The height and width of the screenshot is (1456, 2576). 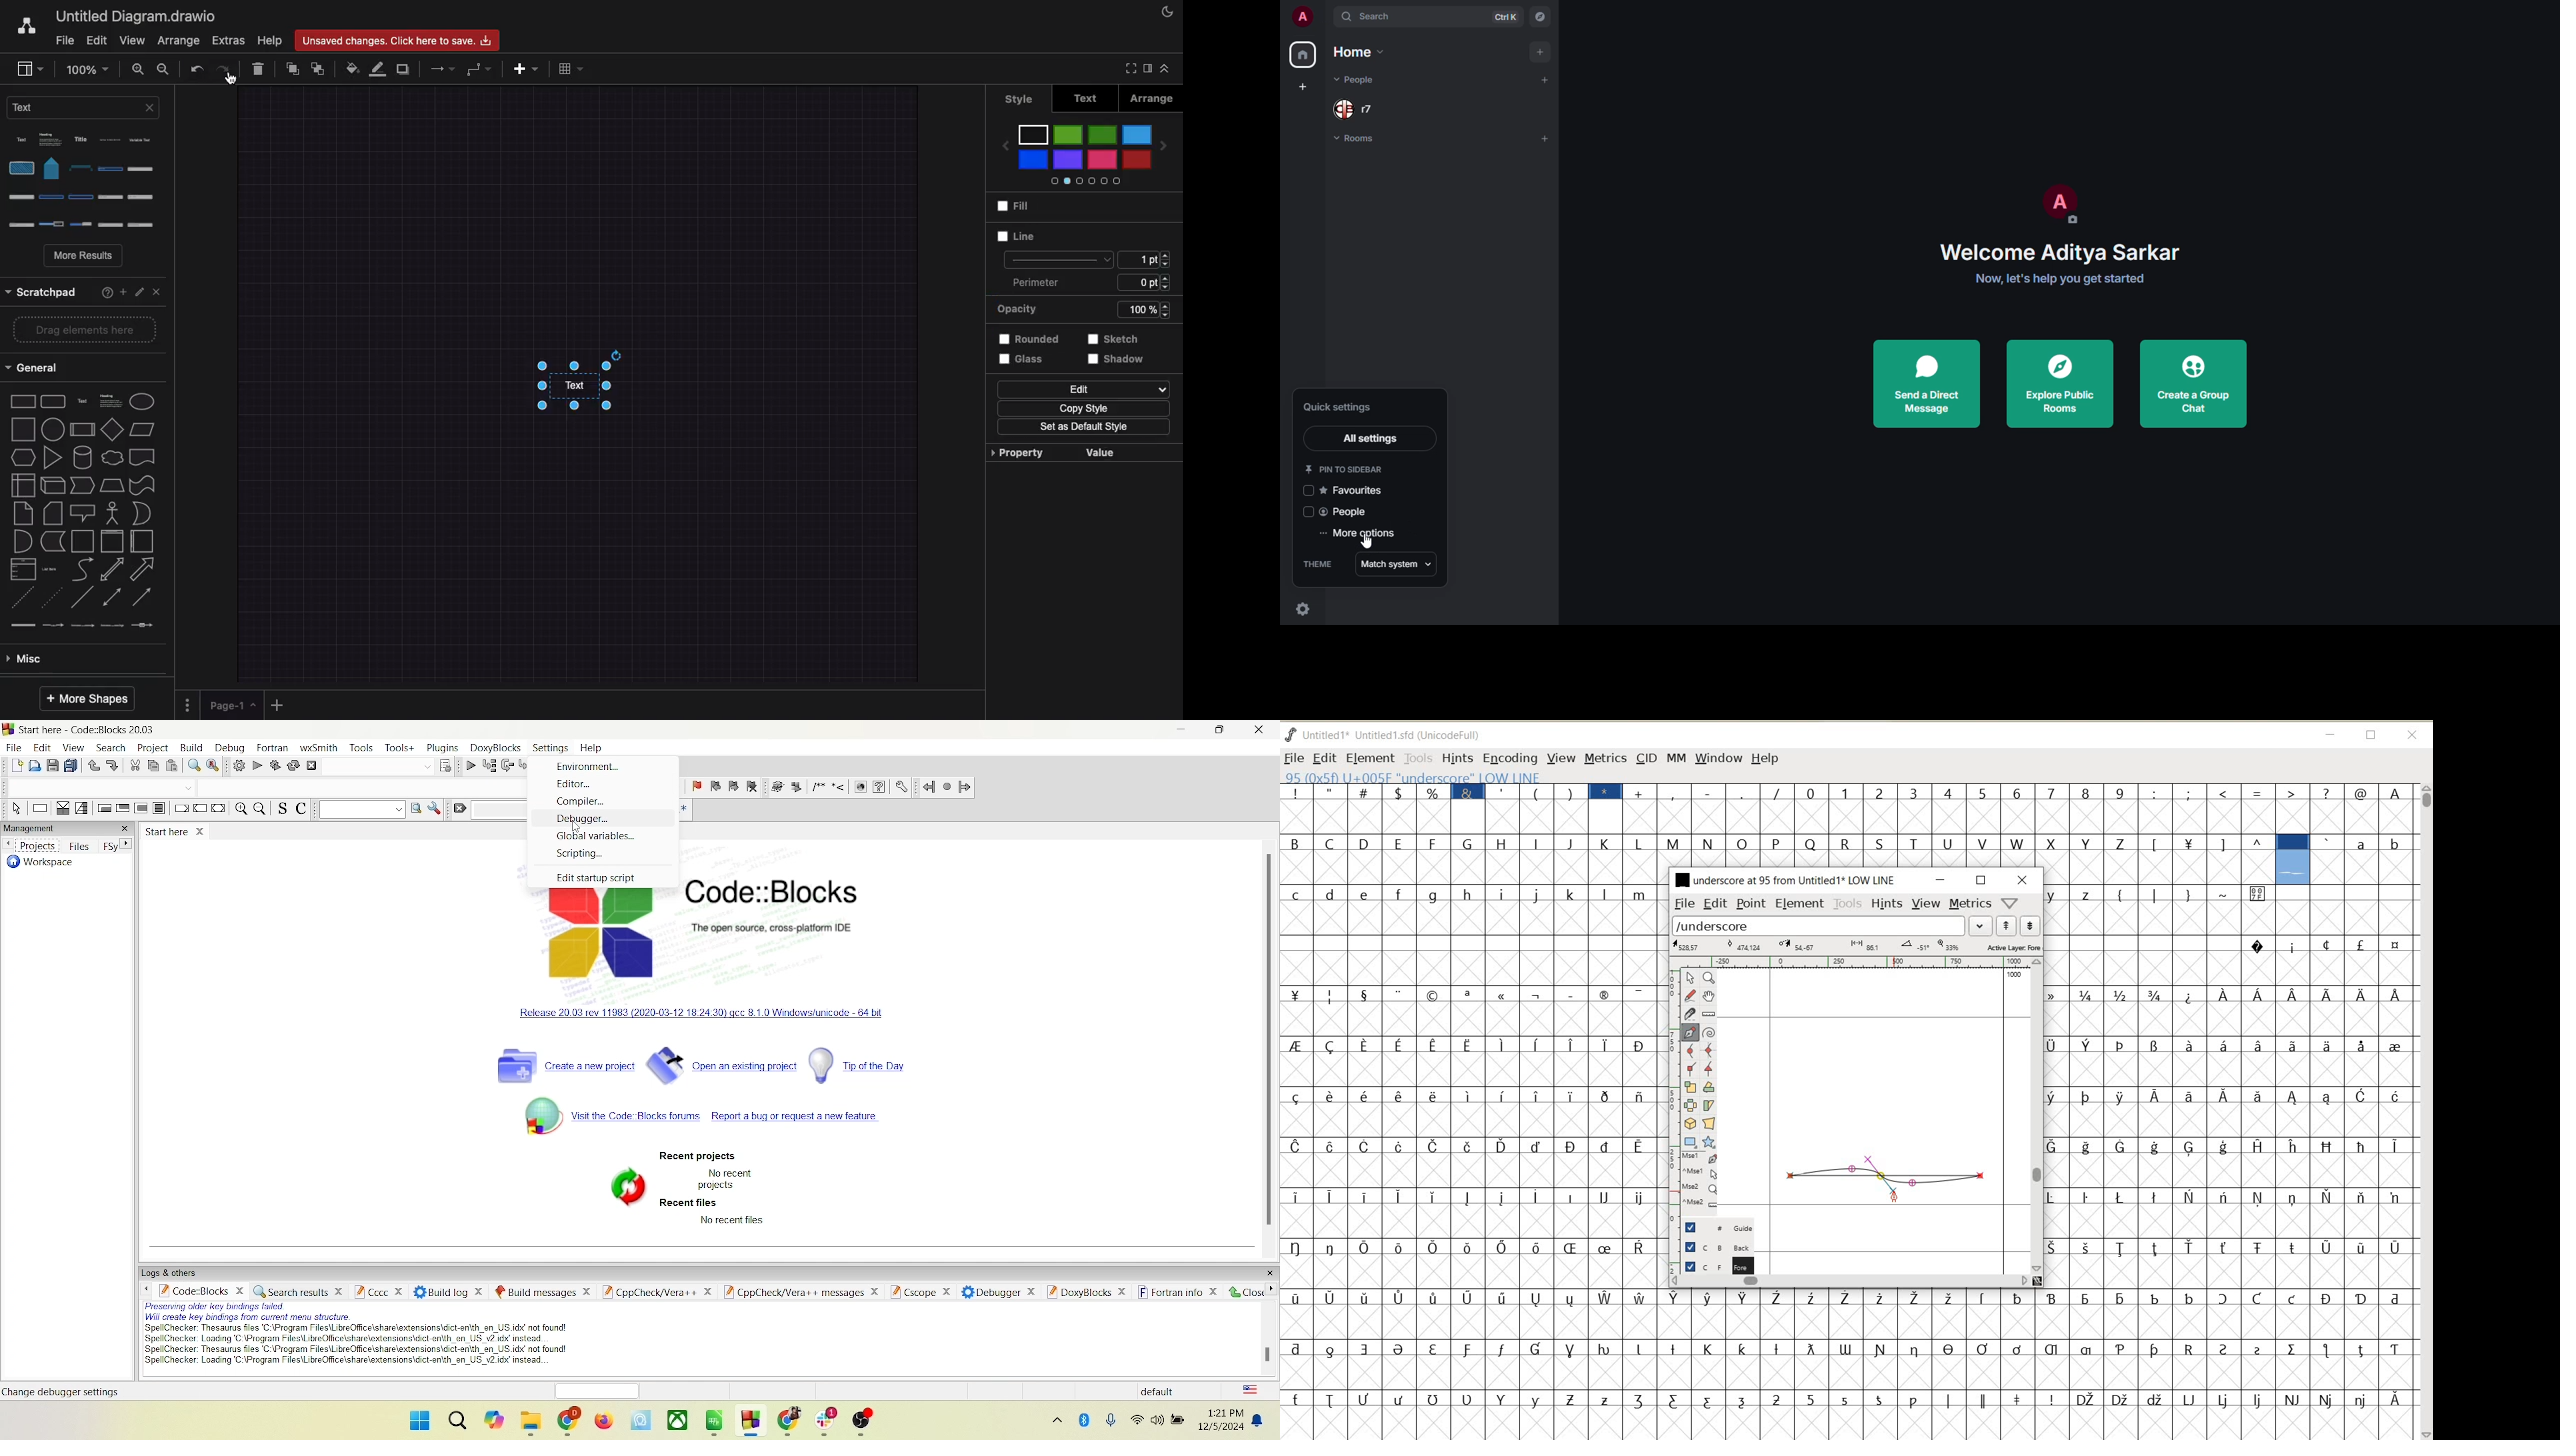 I want to click on toggle bookmark, so click(x=697, y=785).